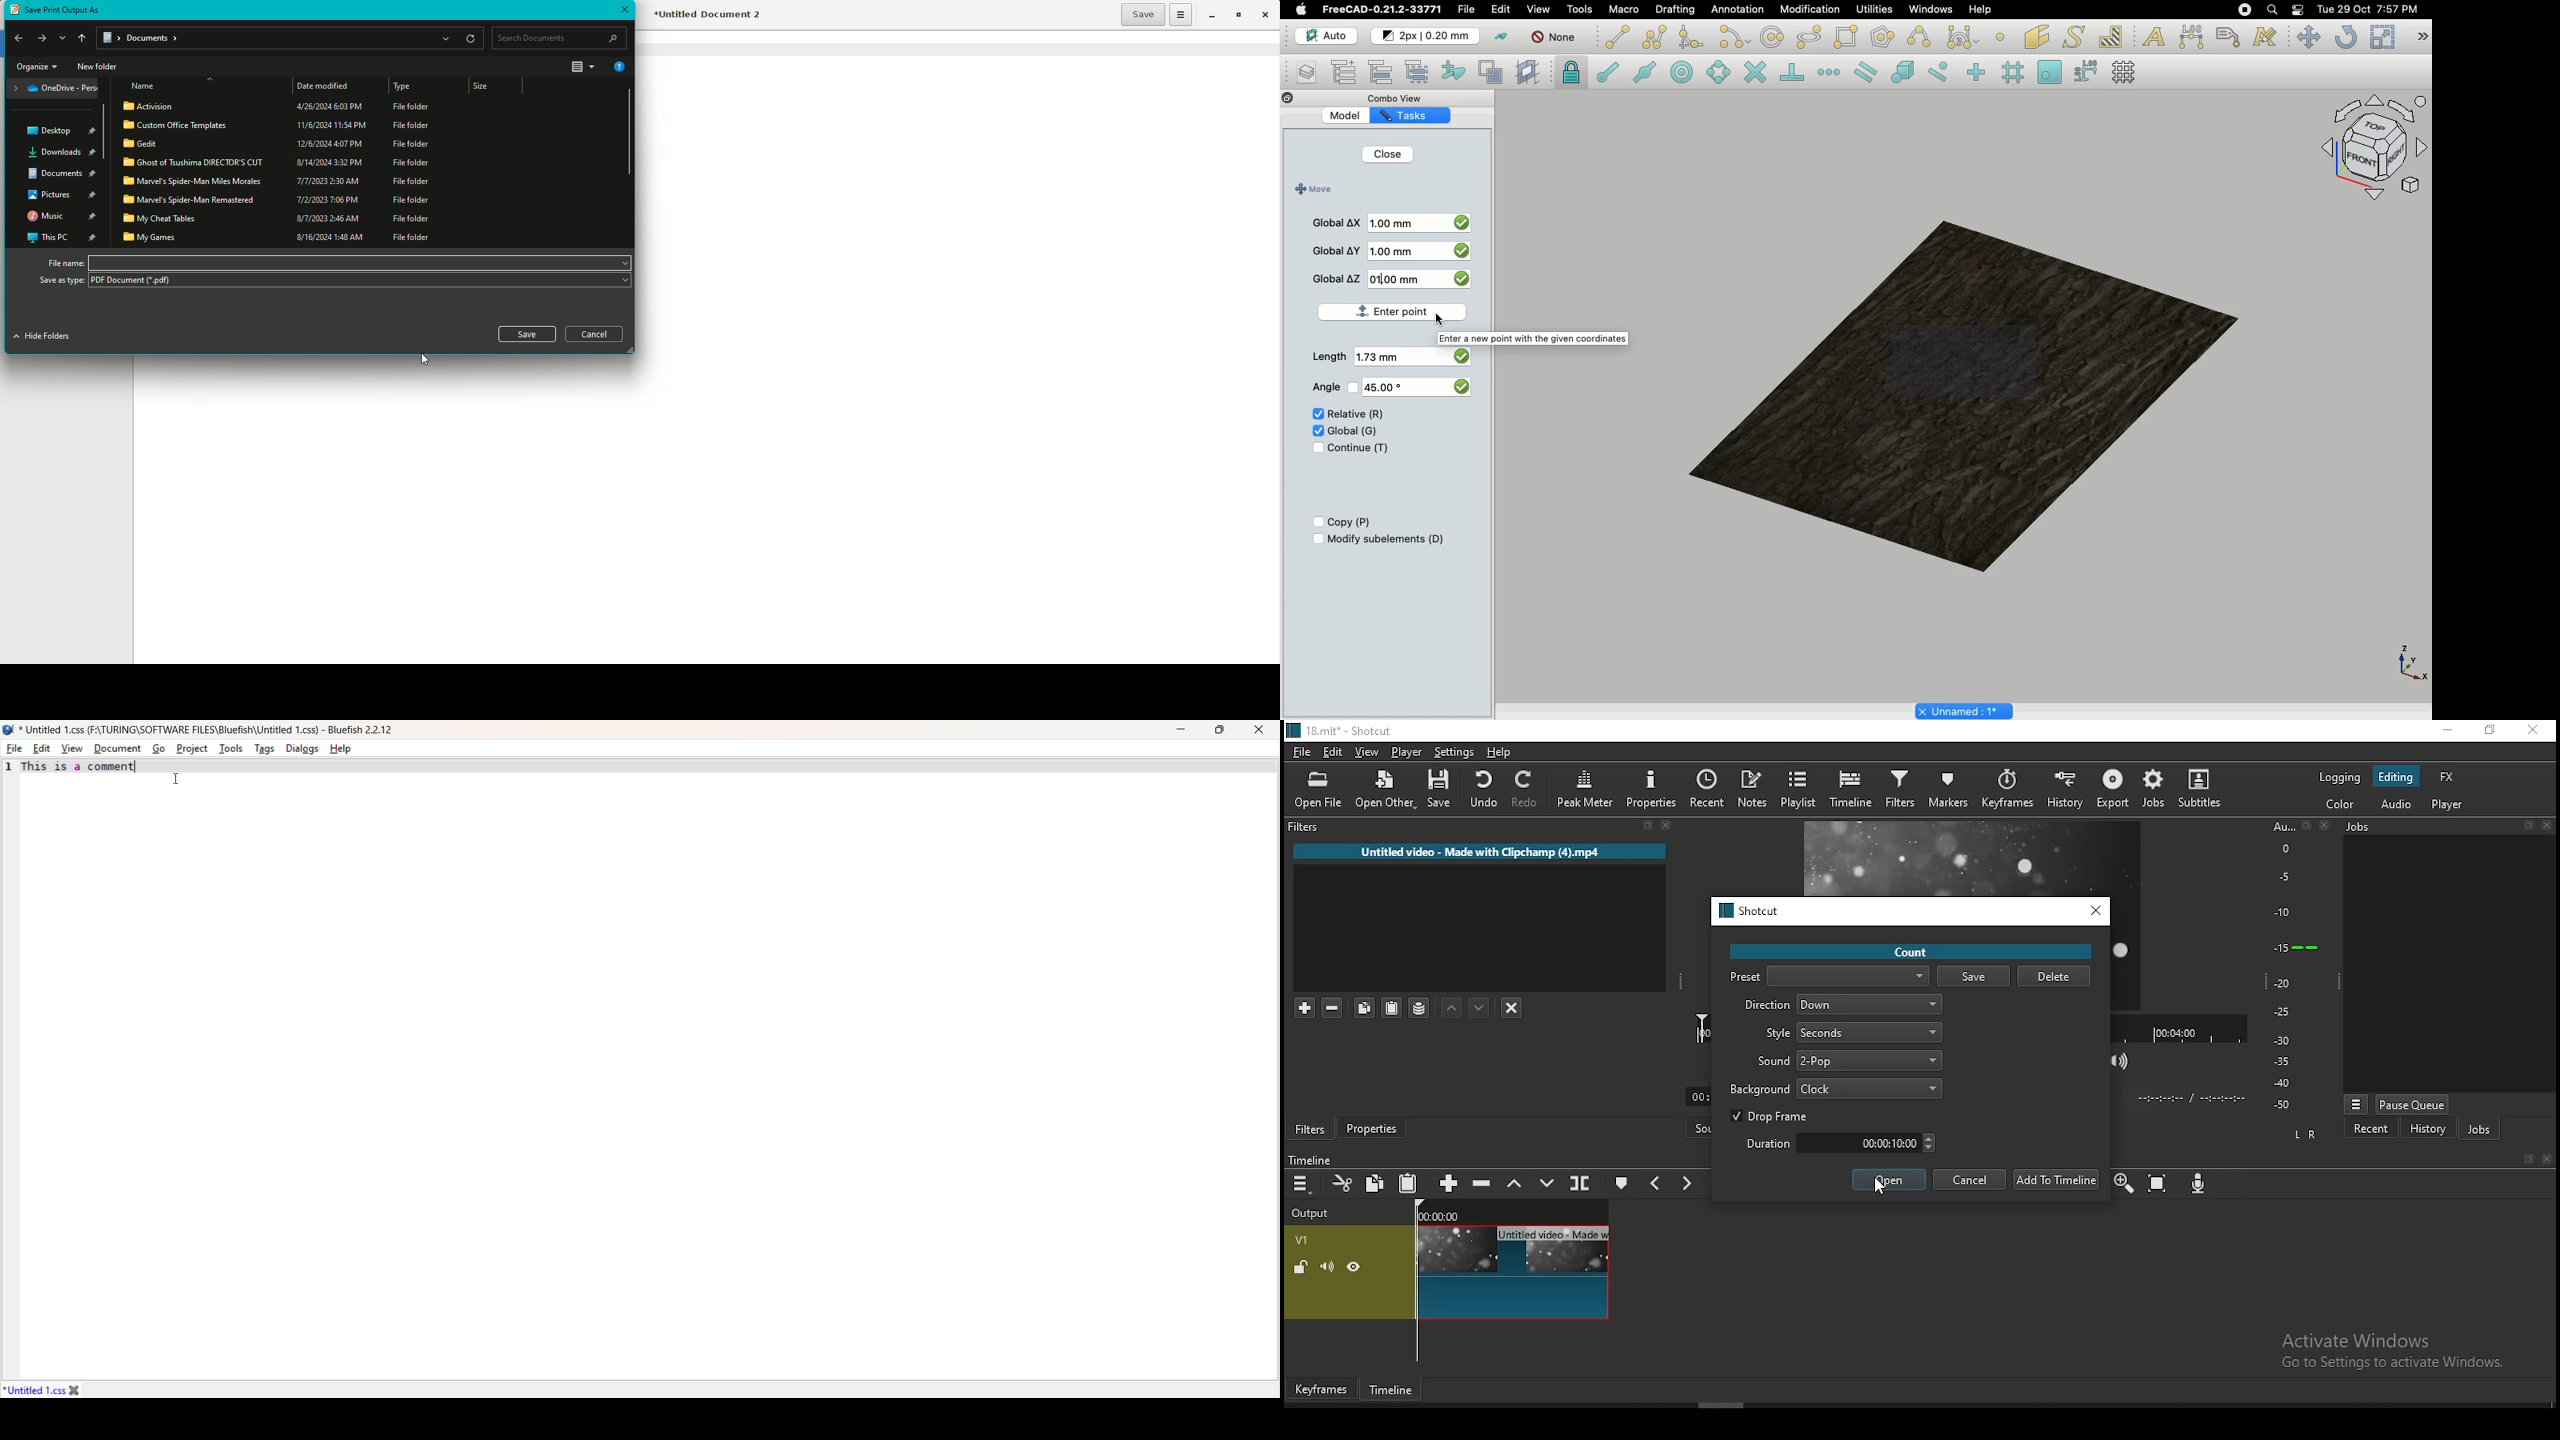 The height and width of the screenshot is (1456, 2576). I want to click on checkbox, so click(1461, 253).